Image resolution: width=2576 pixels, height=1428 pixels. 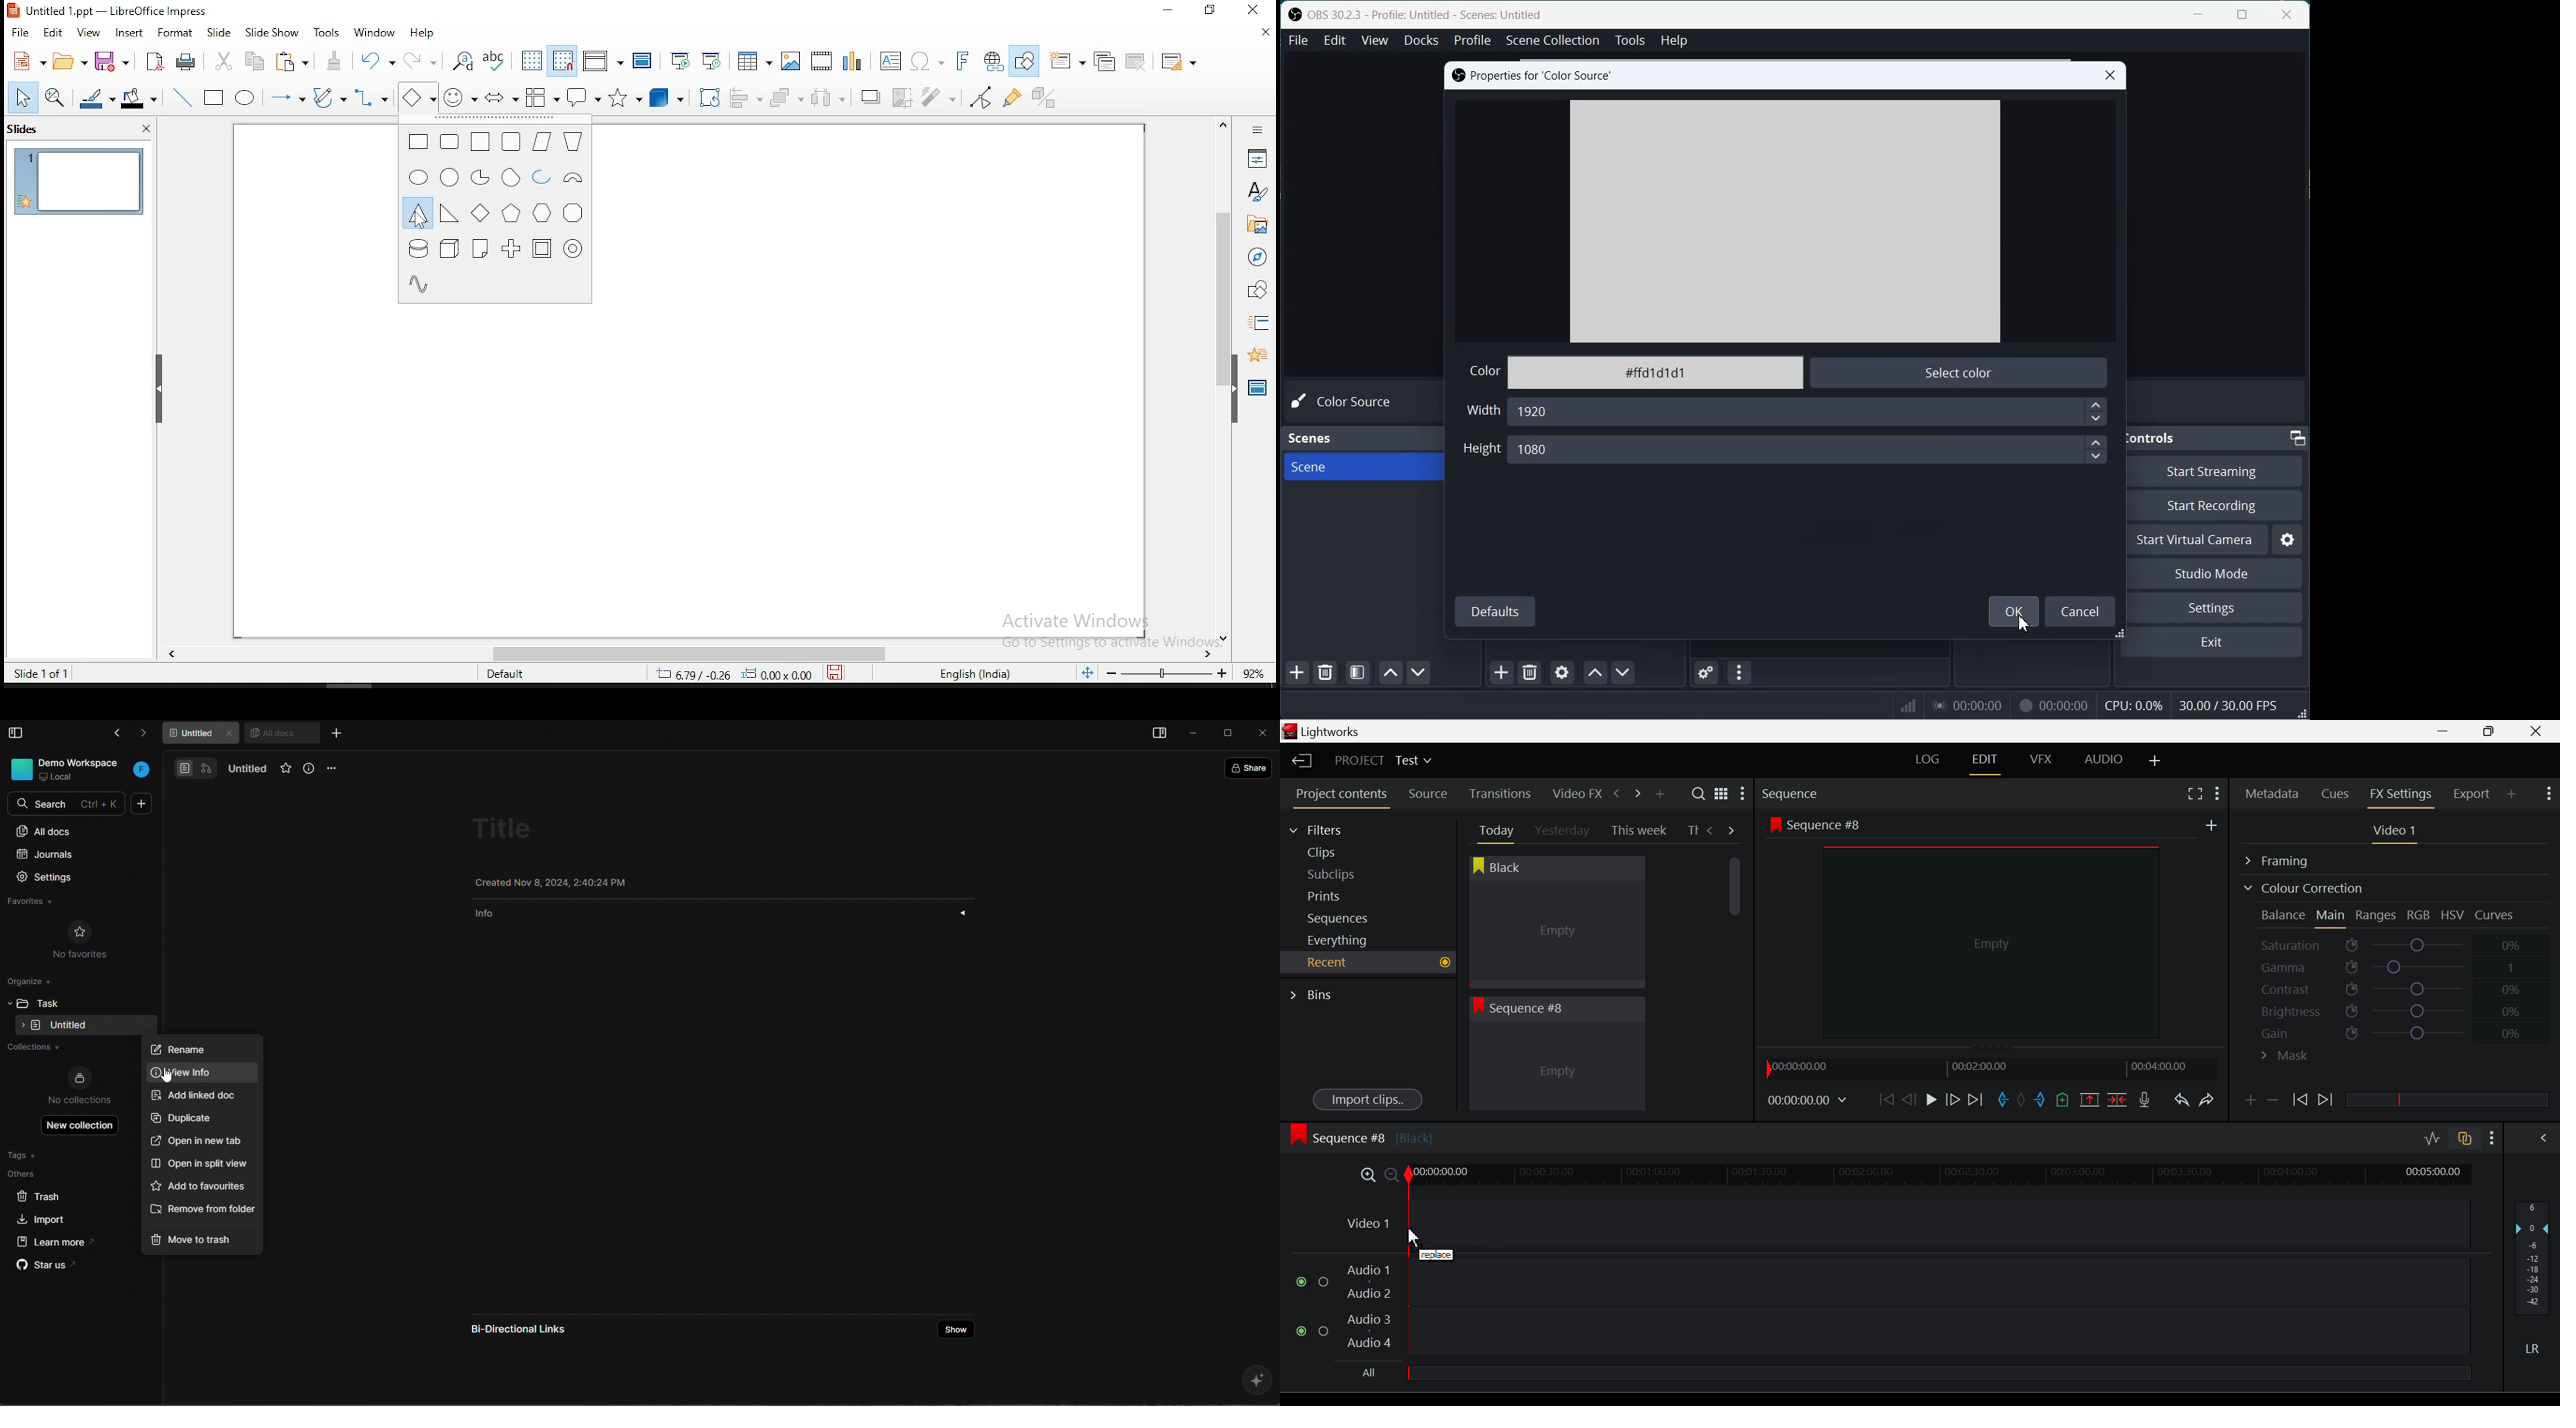 What do you see at coordinates (2043, 761) in the screenshot?
I see `VFX Layout` at bounding box center [2043, 761].